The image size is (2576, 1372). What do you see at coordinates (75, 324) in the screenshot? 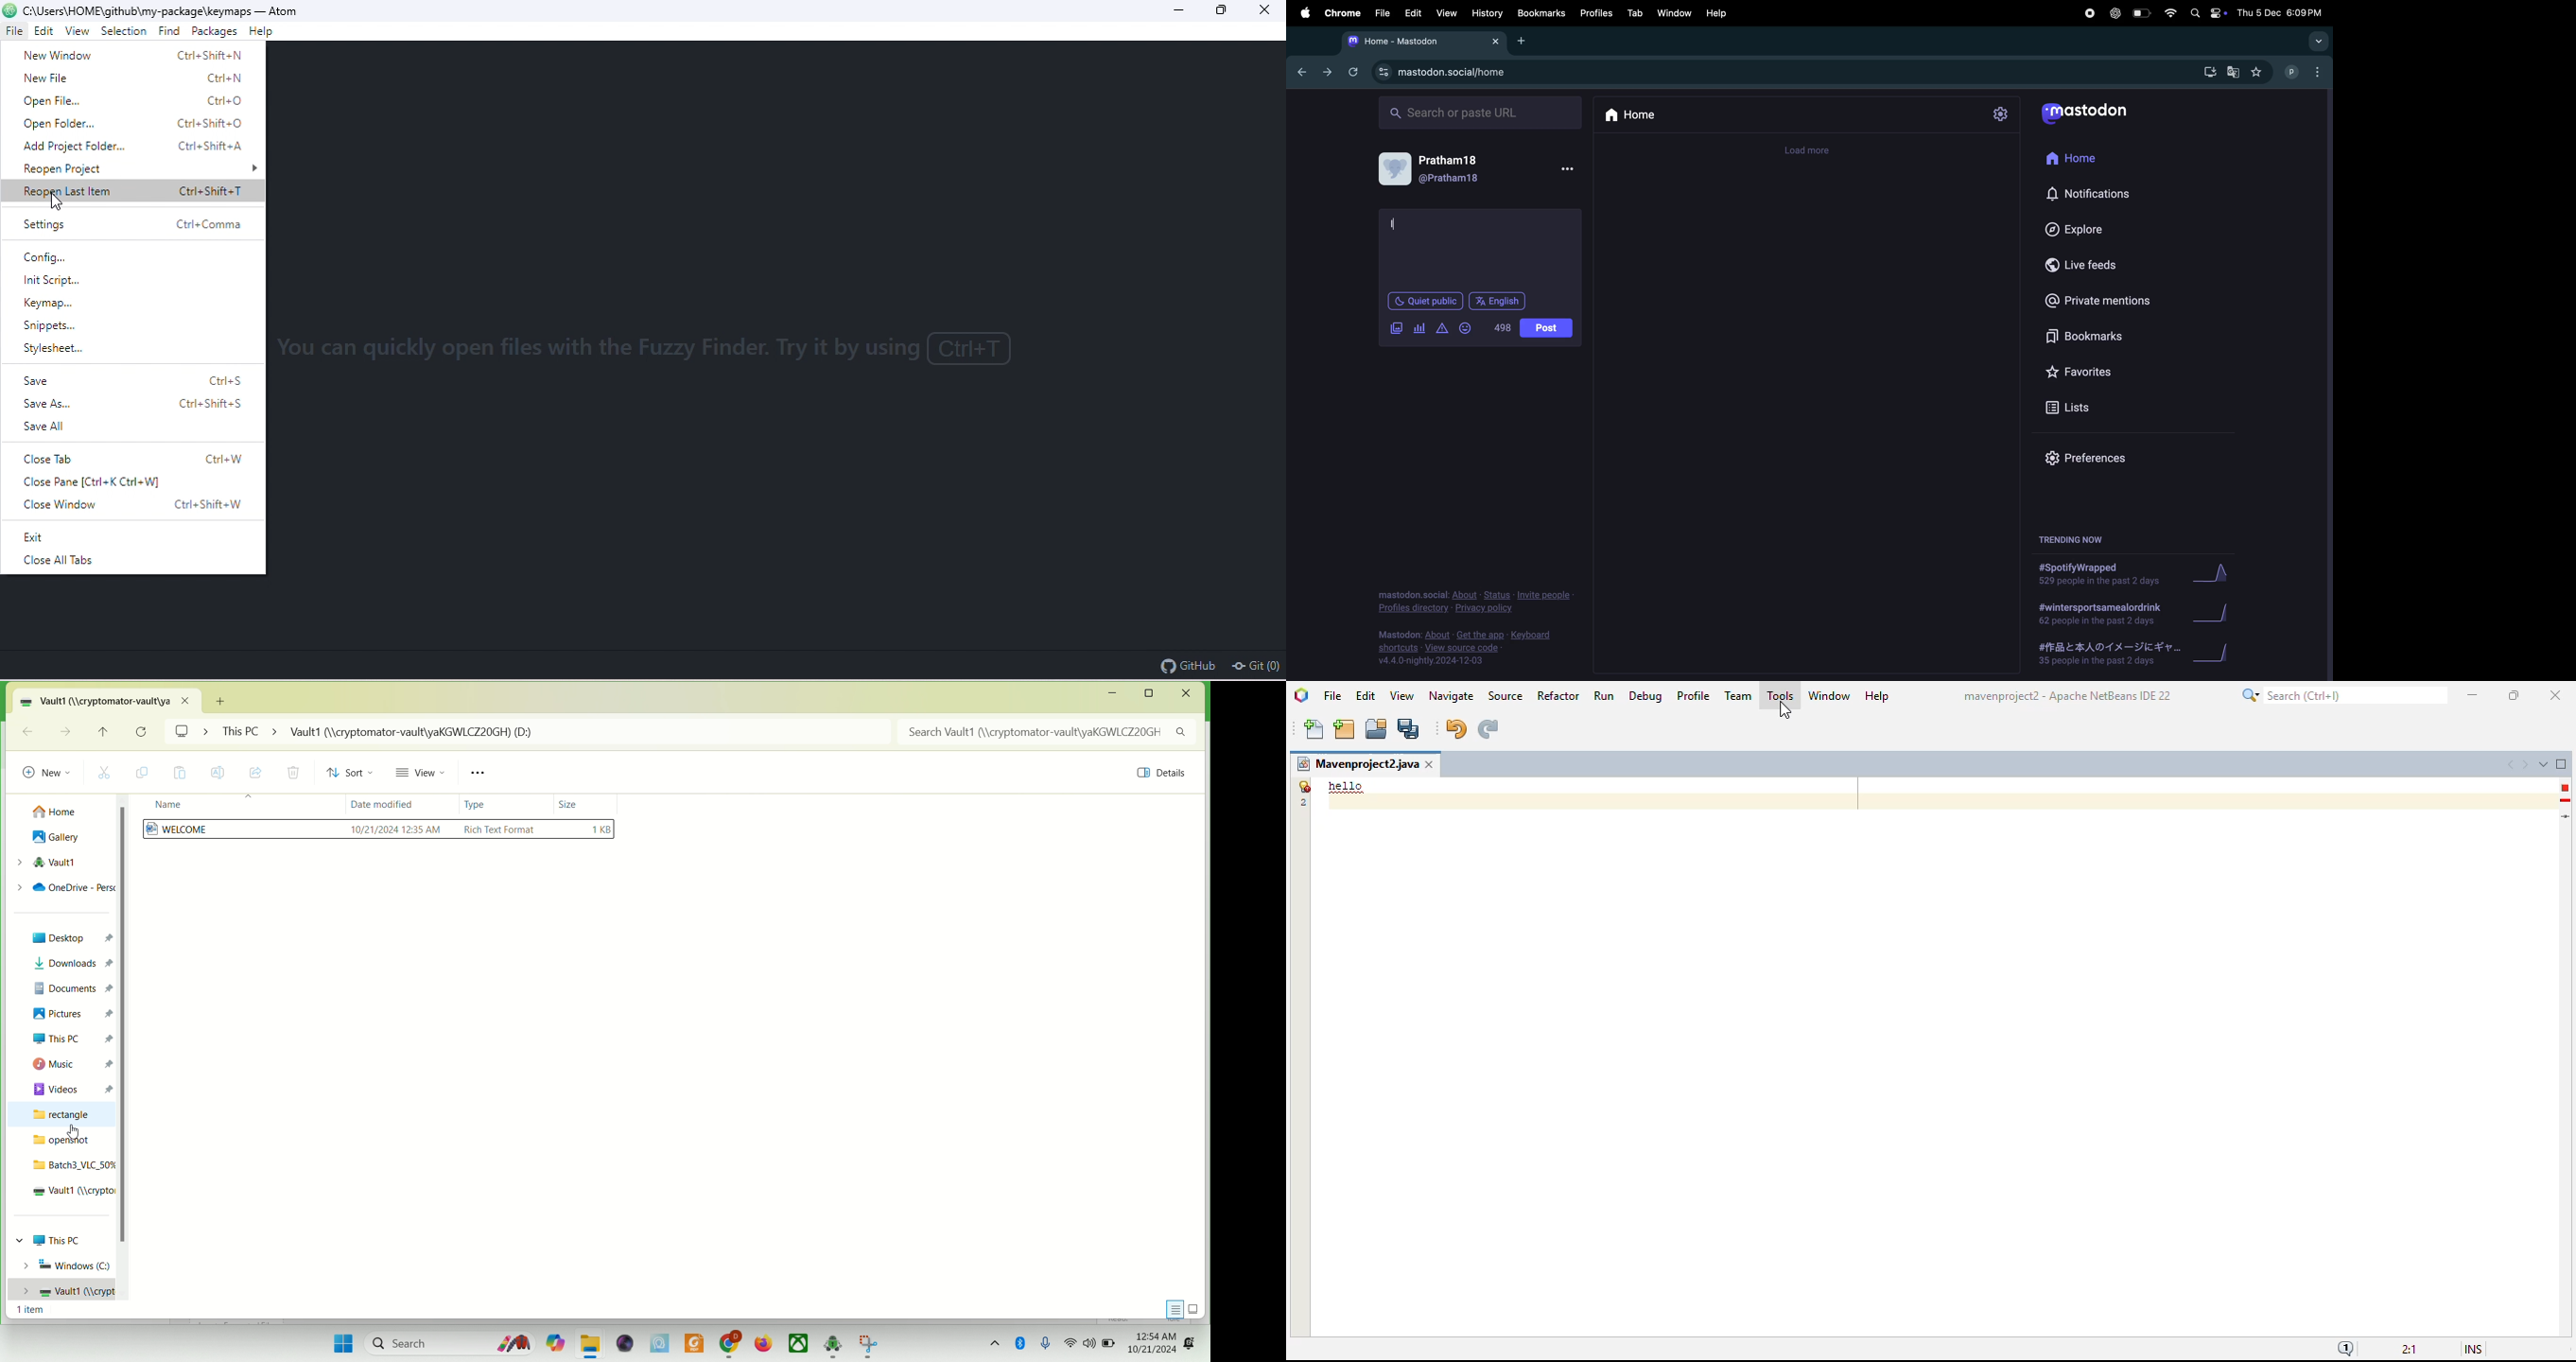
I see `snippets` at bounding box center [75, 324].